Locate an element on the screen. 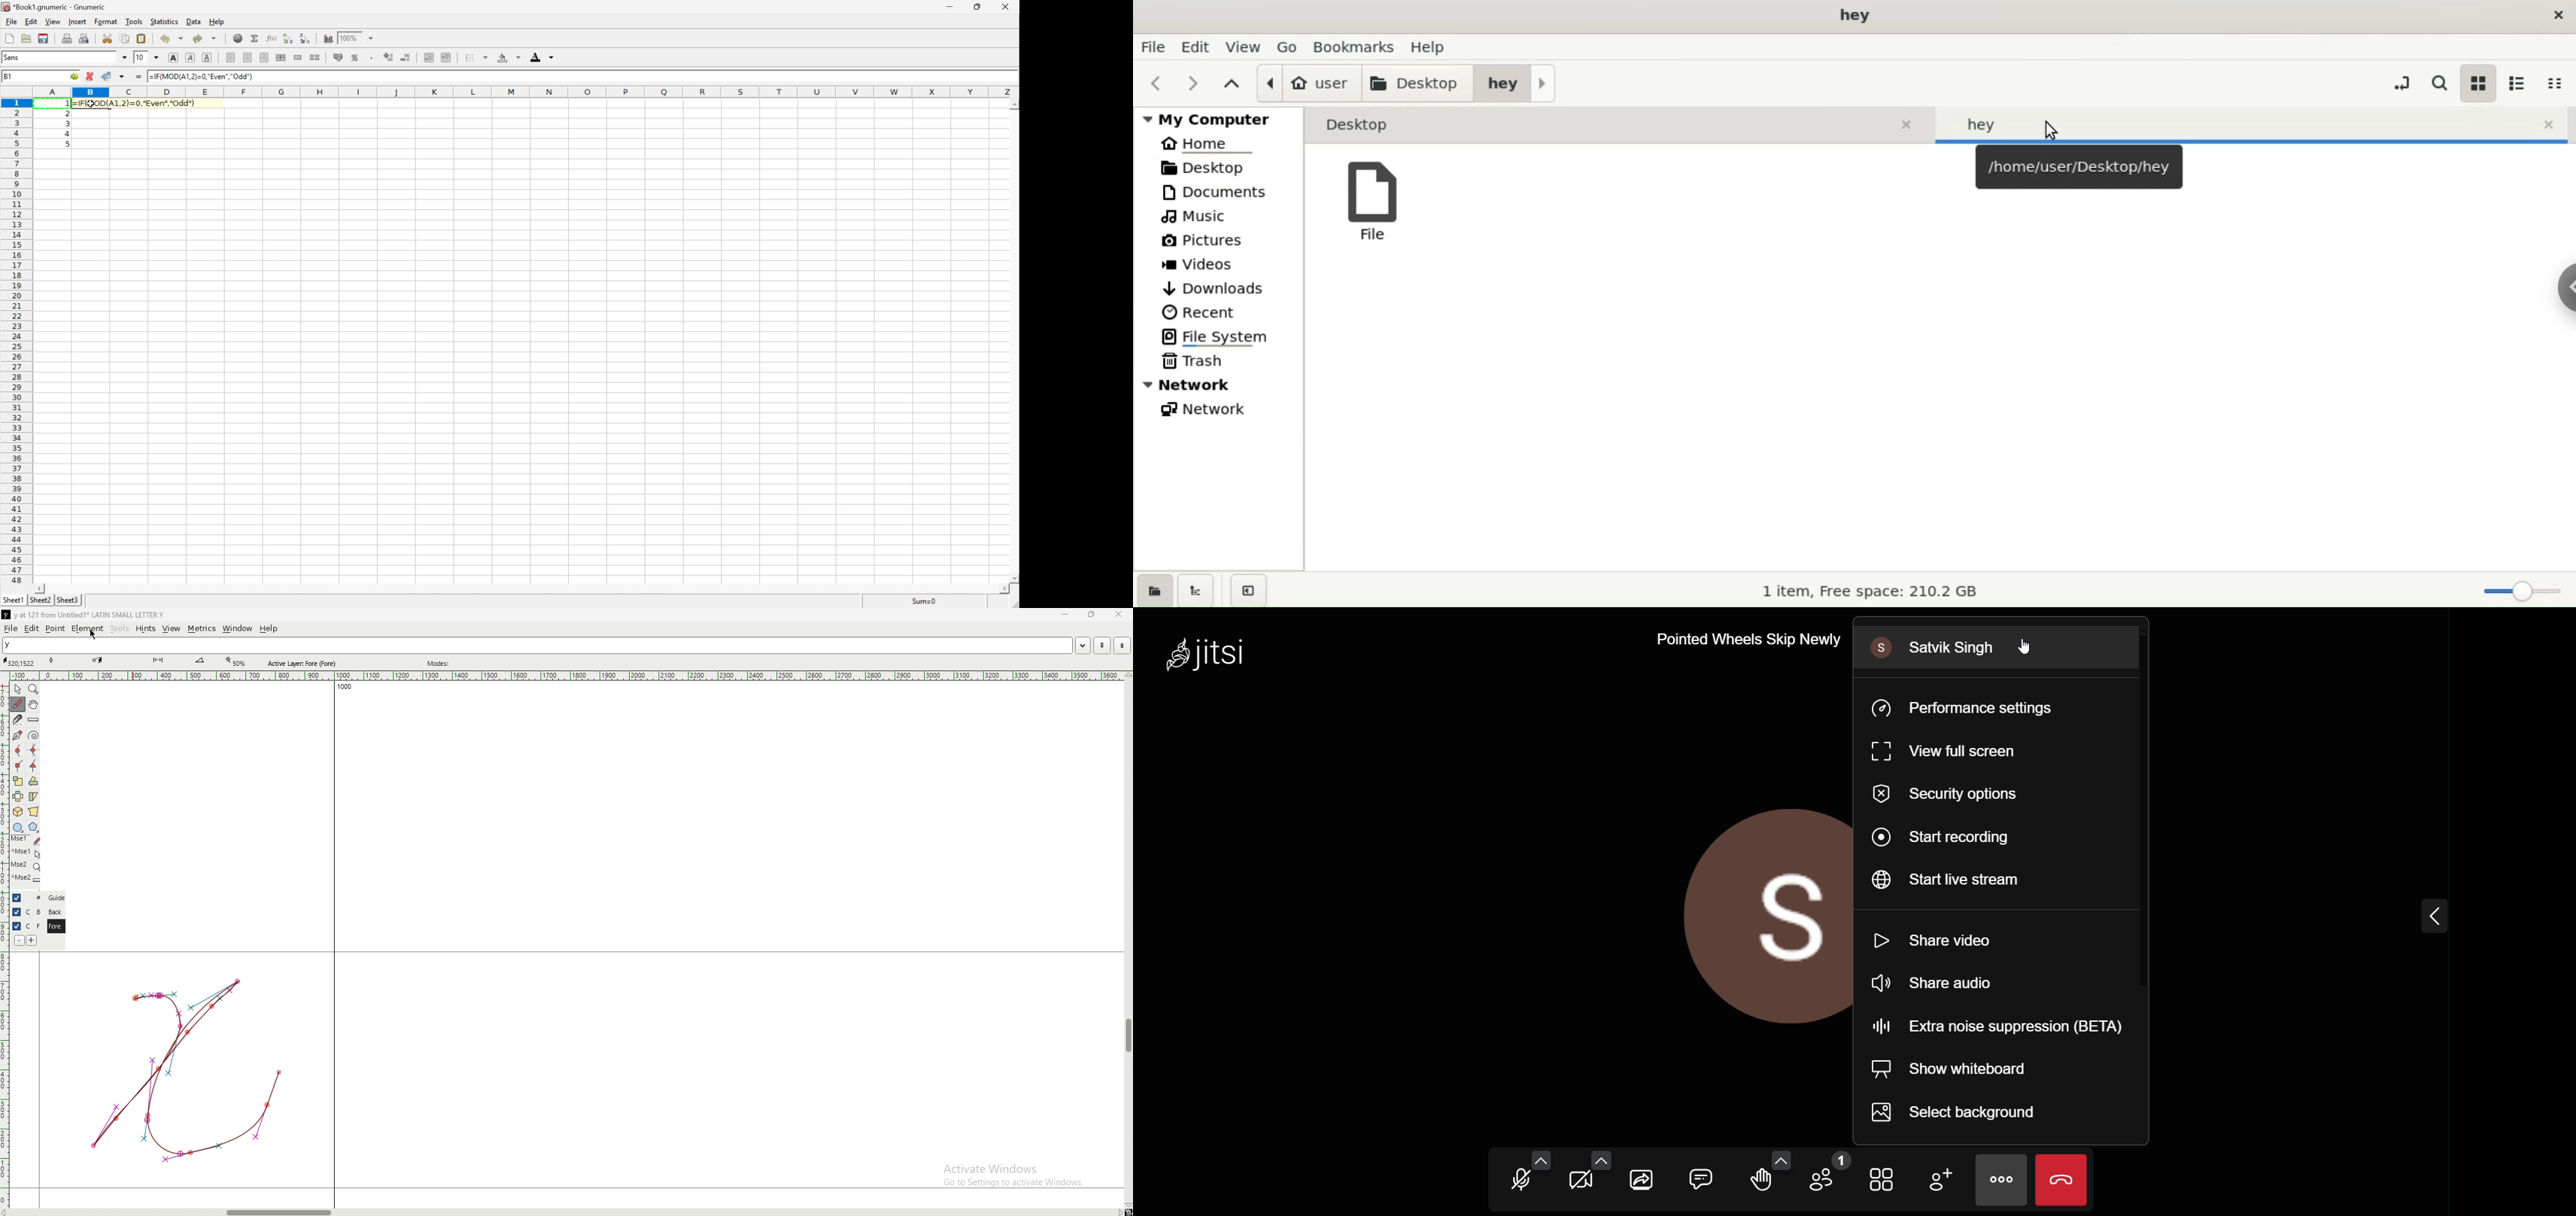 The height and width of the screenshot is (1232, 2576). mse 2 is located at coordinates (26, 880).